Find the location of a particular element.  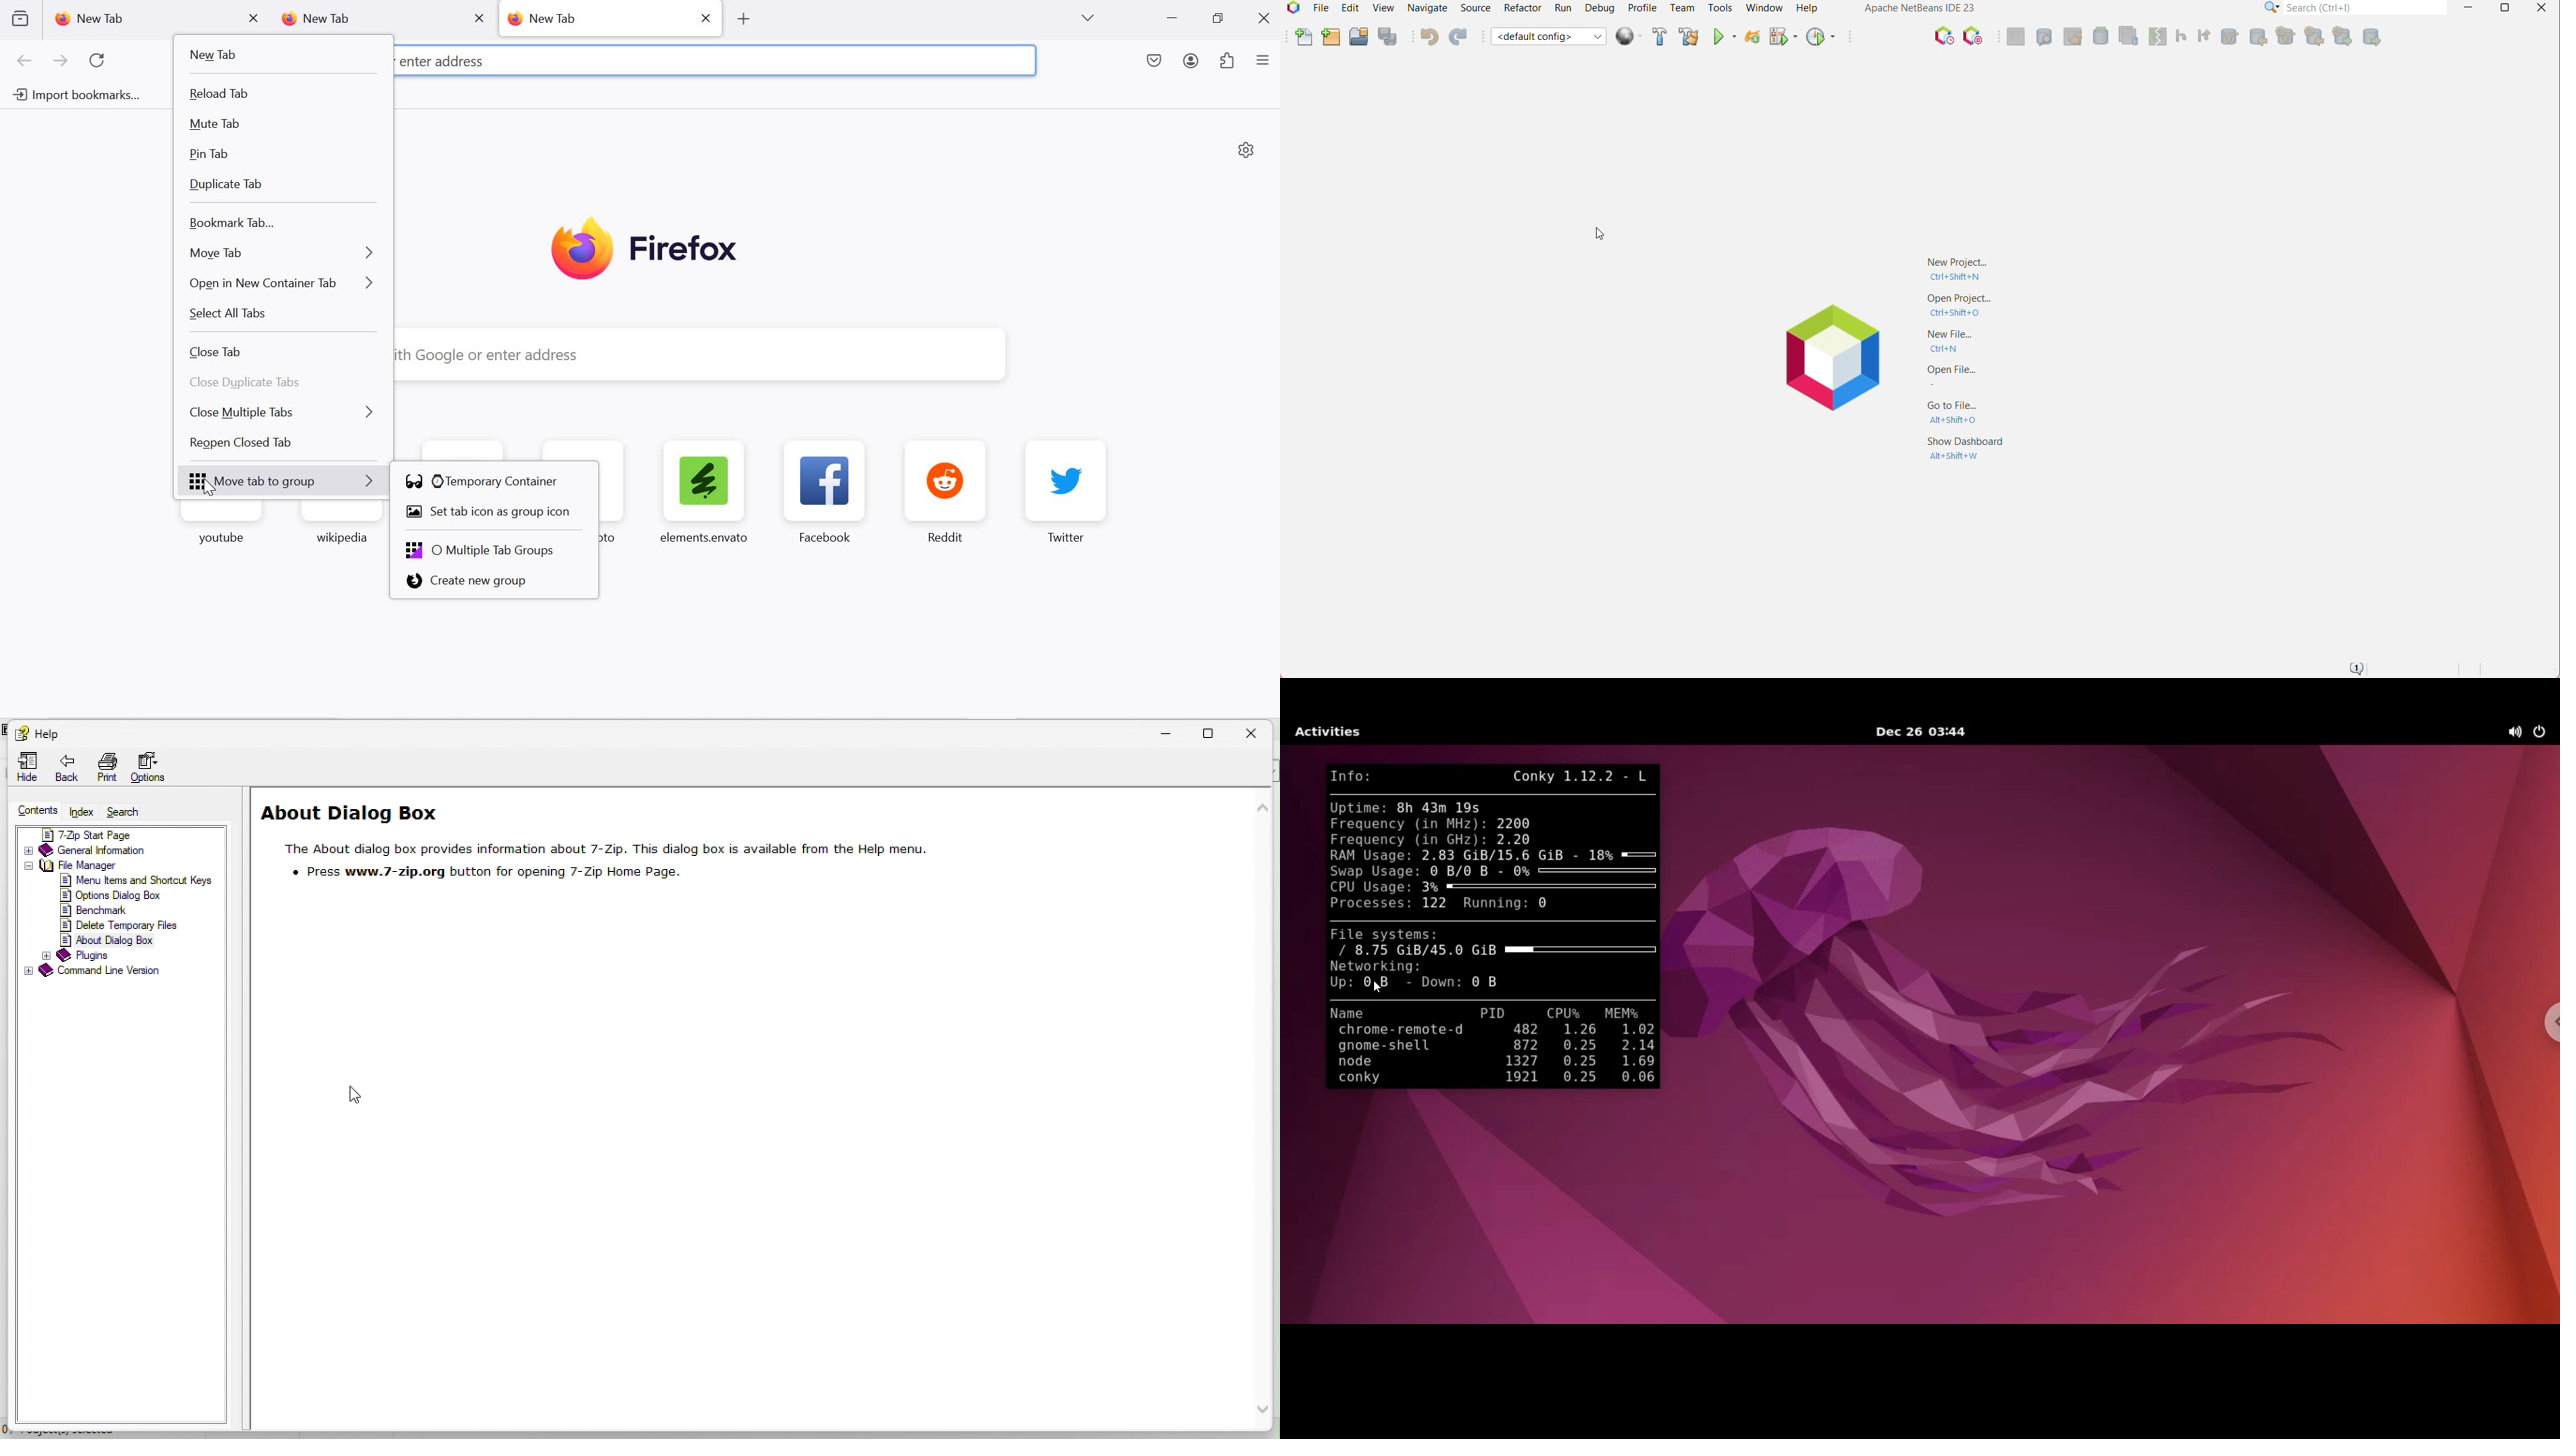

close is located at coordinates (478, 17).